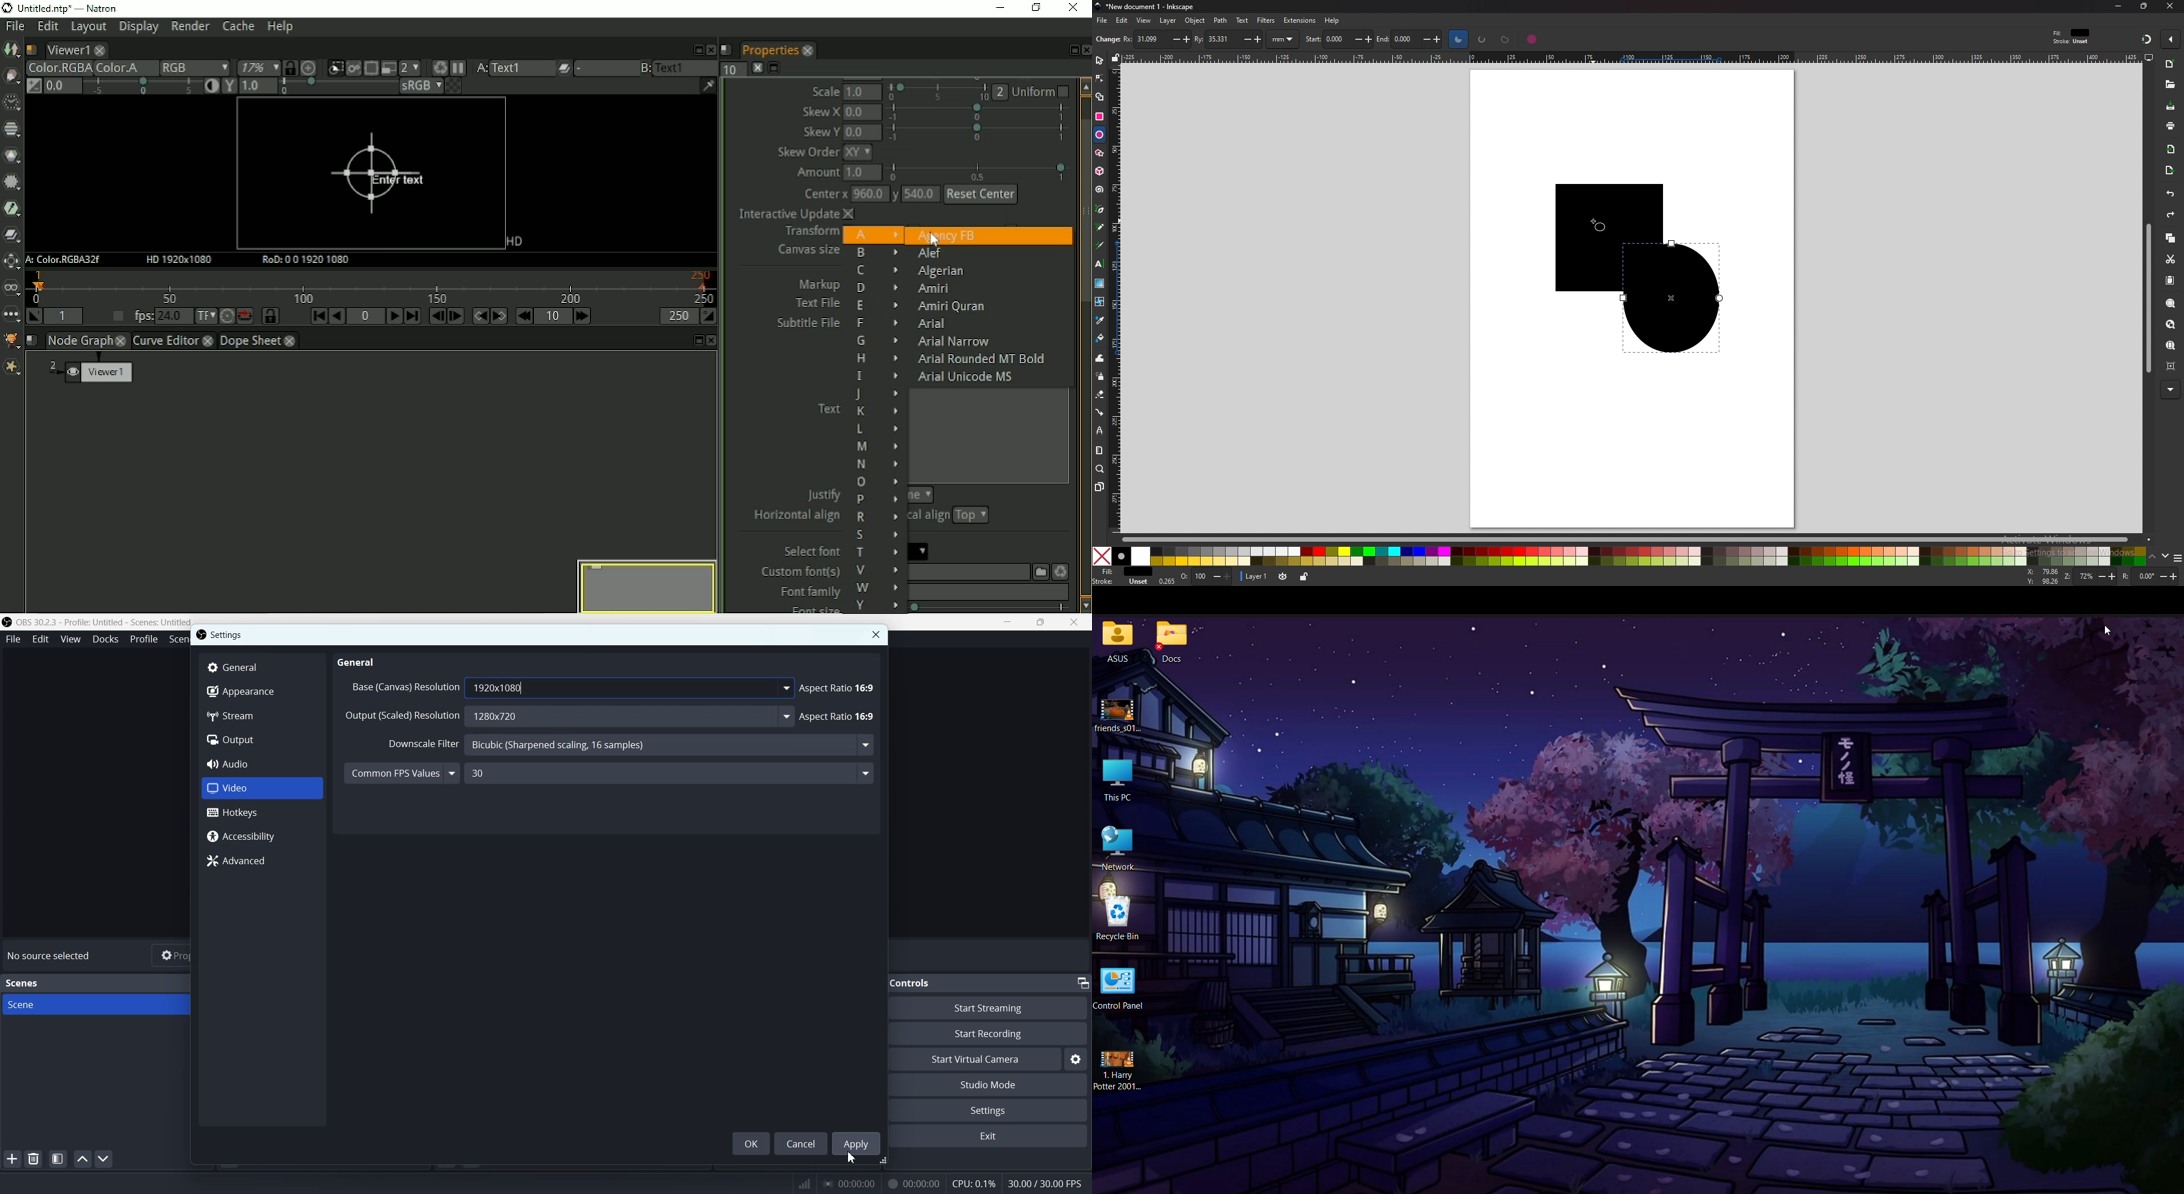 This screenshot has width=2184, height=1204. I want to click on extensions, so click(1298, 20).